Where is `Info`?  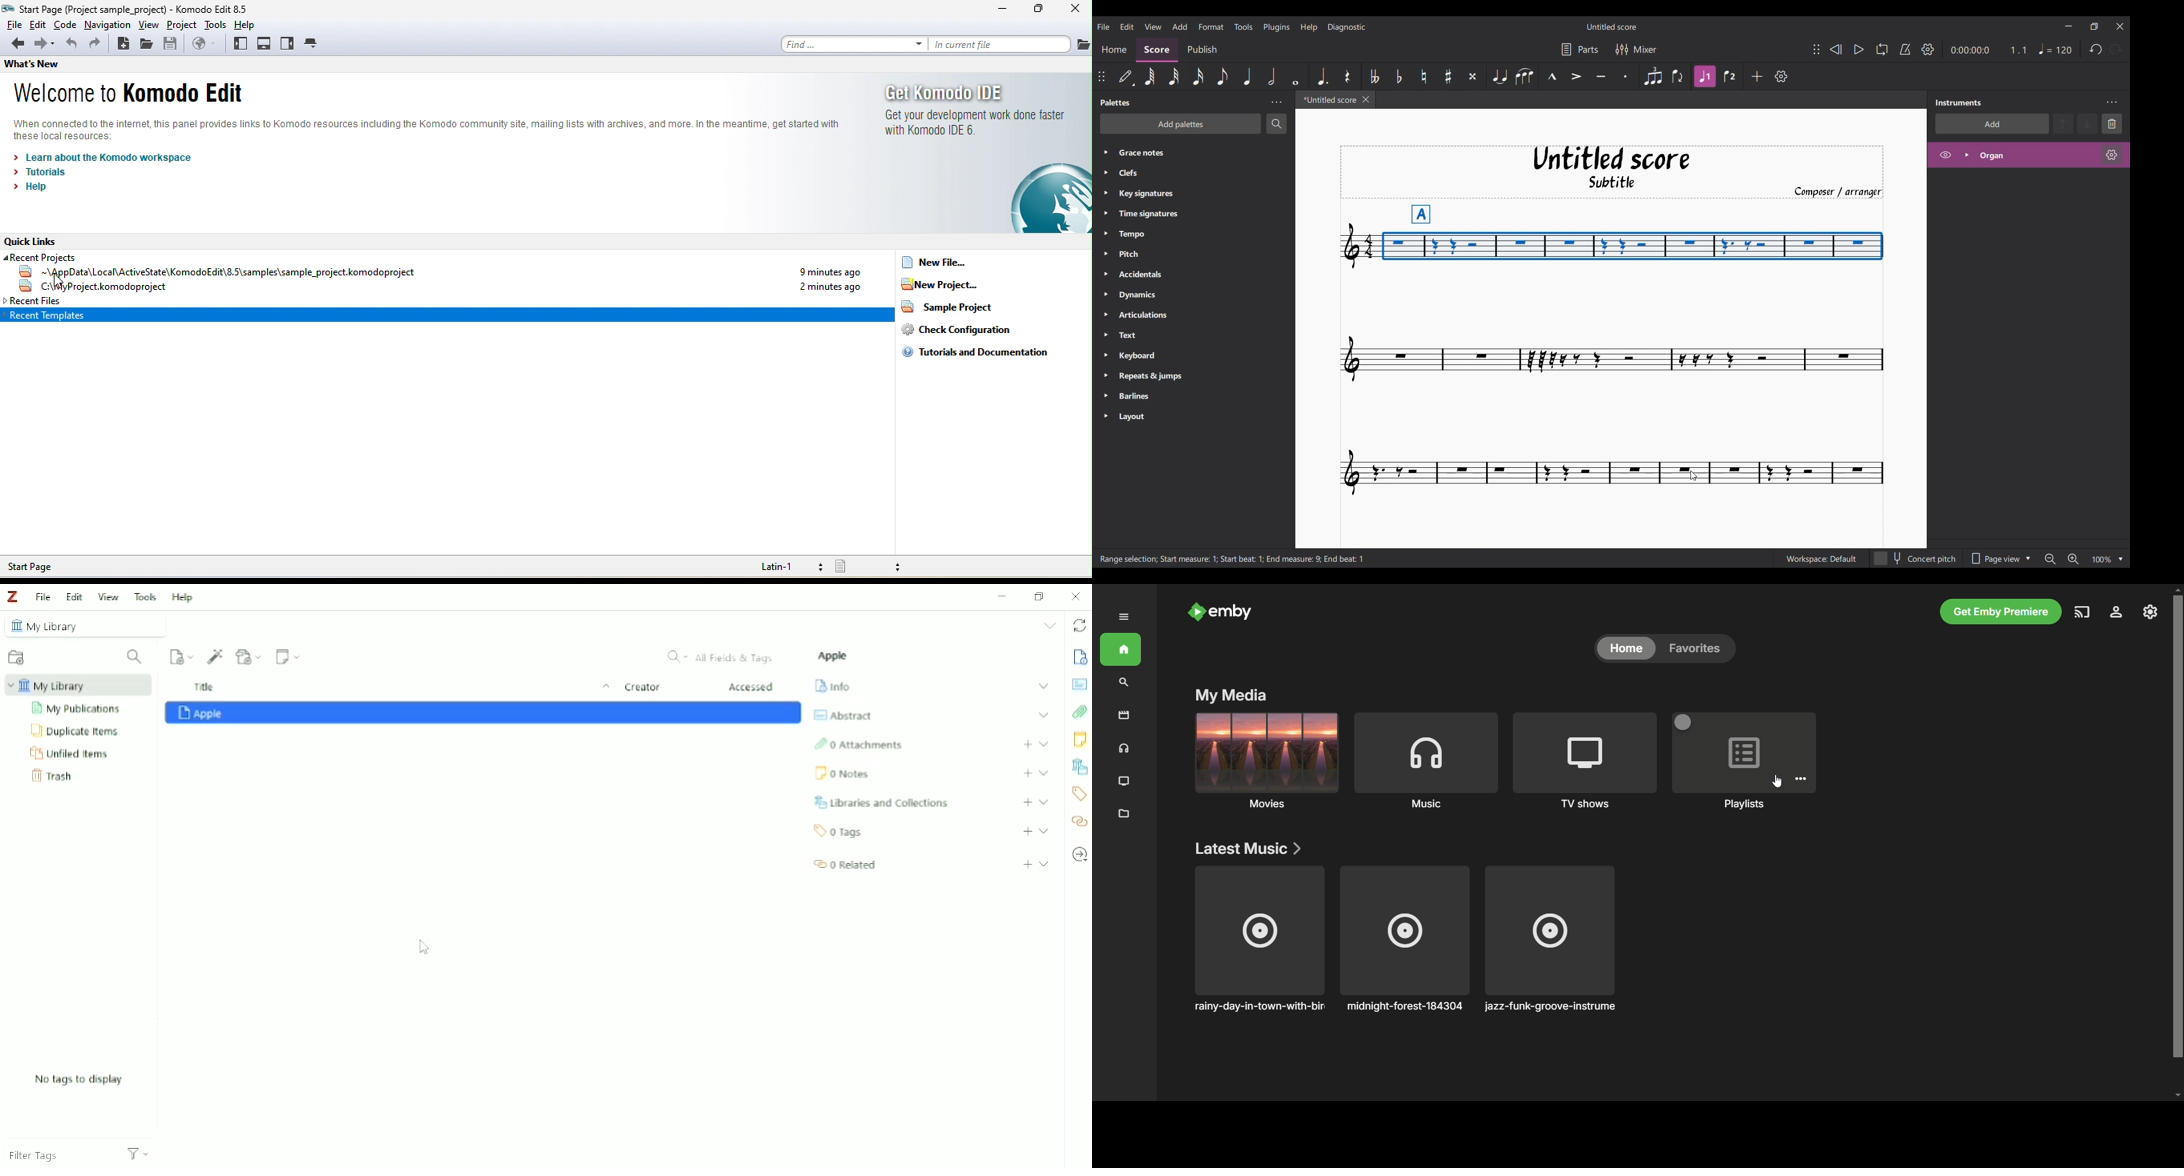
Info is located at coordinates (1080, 658).